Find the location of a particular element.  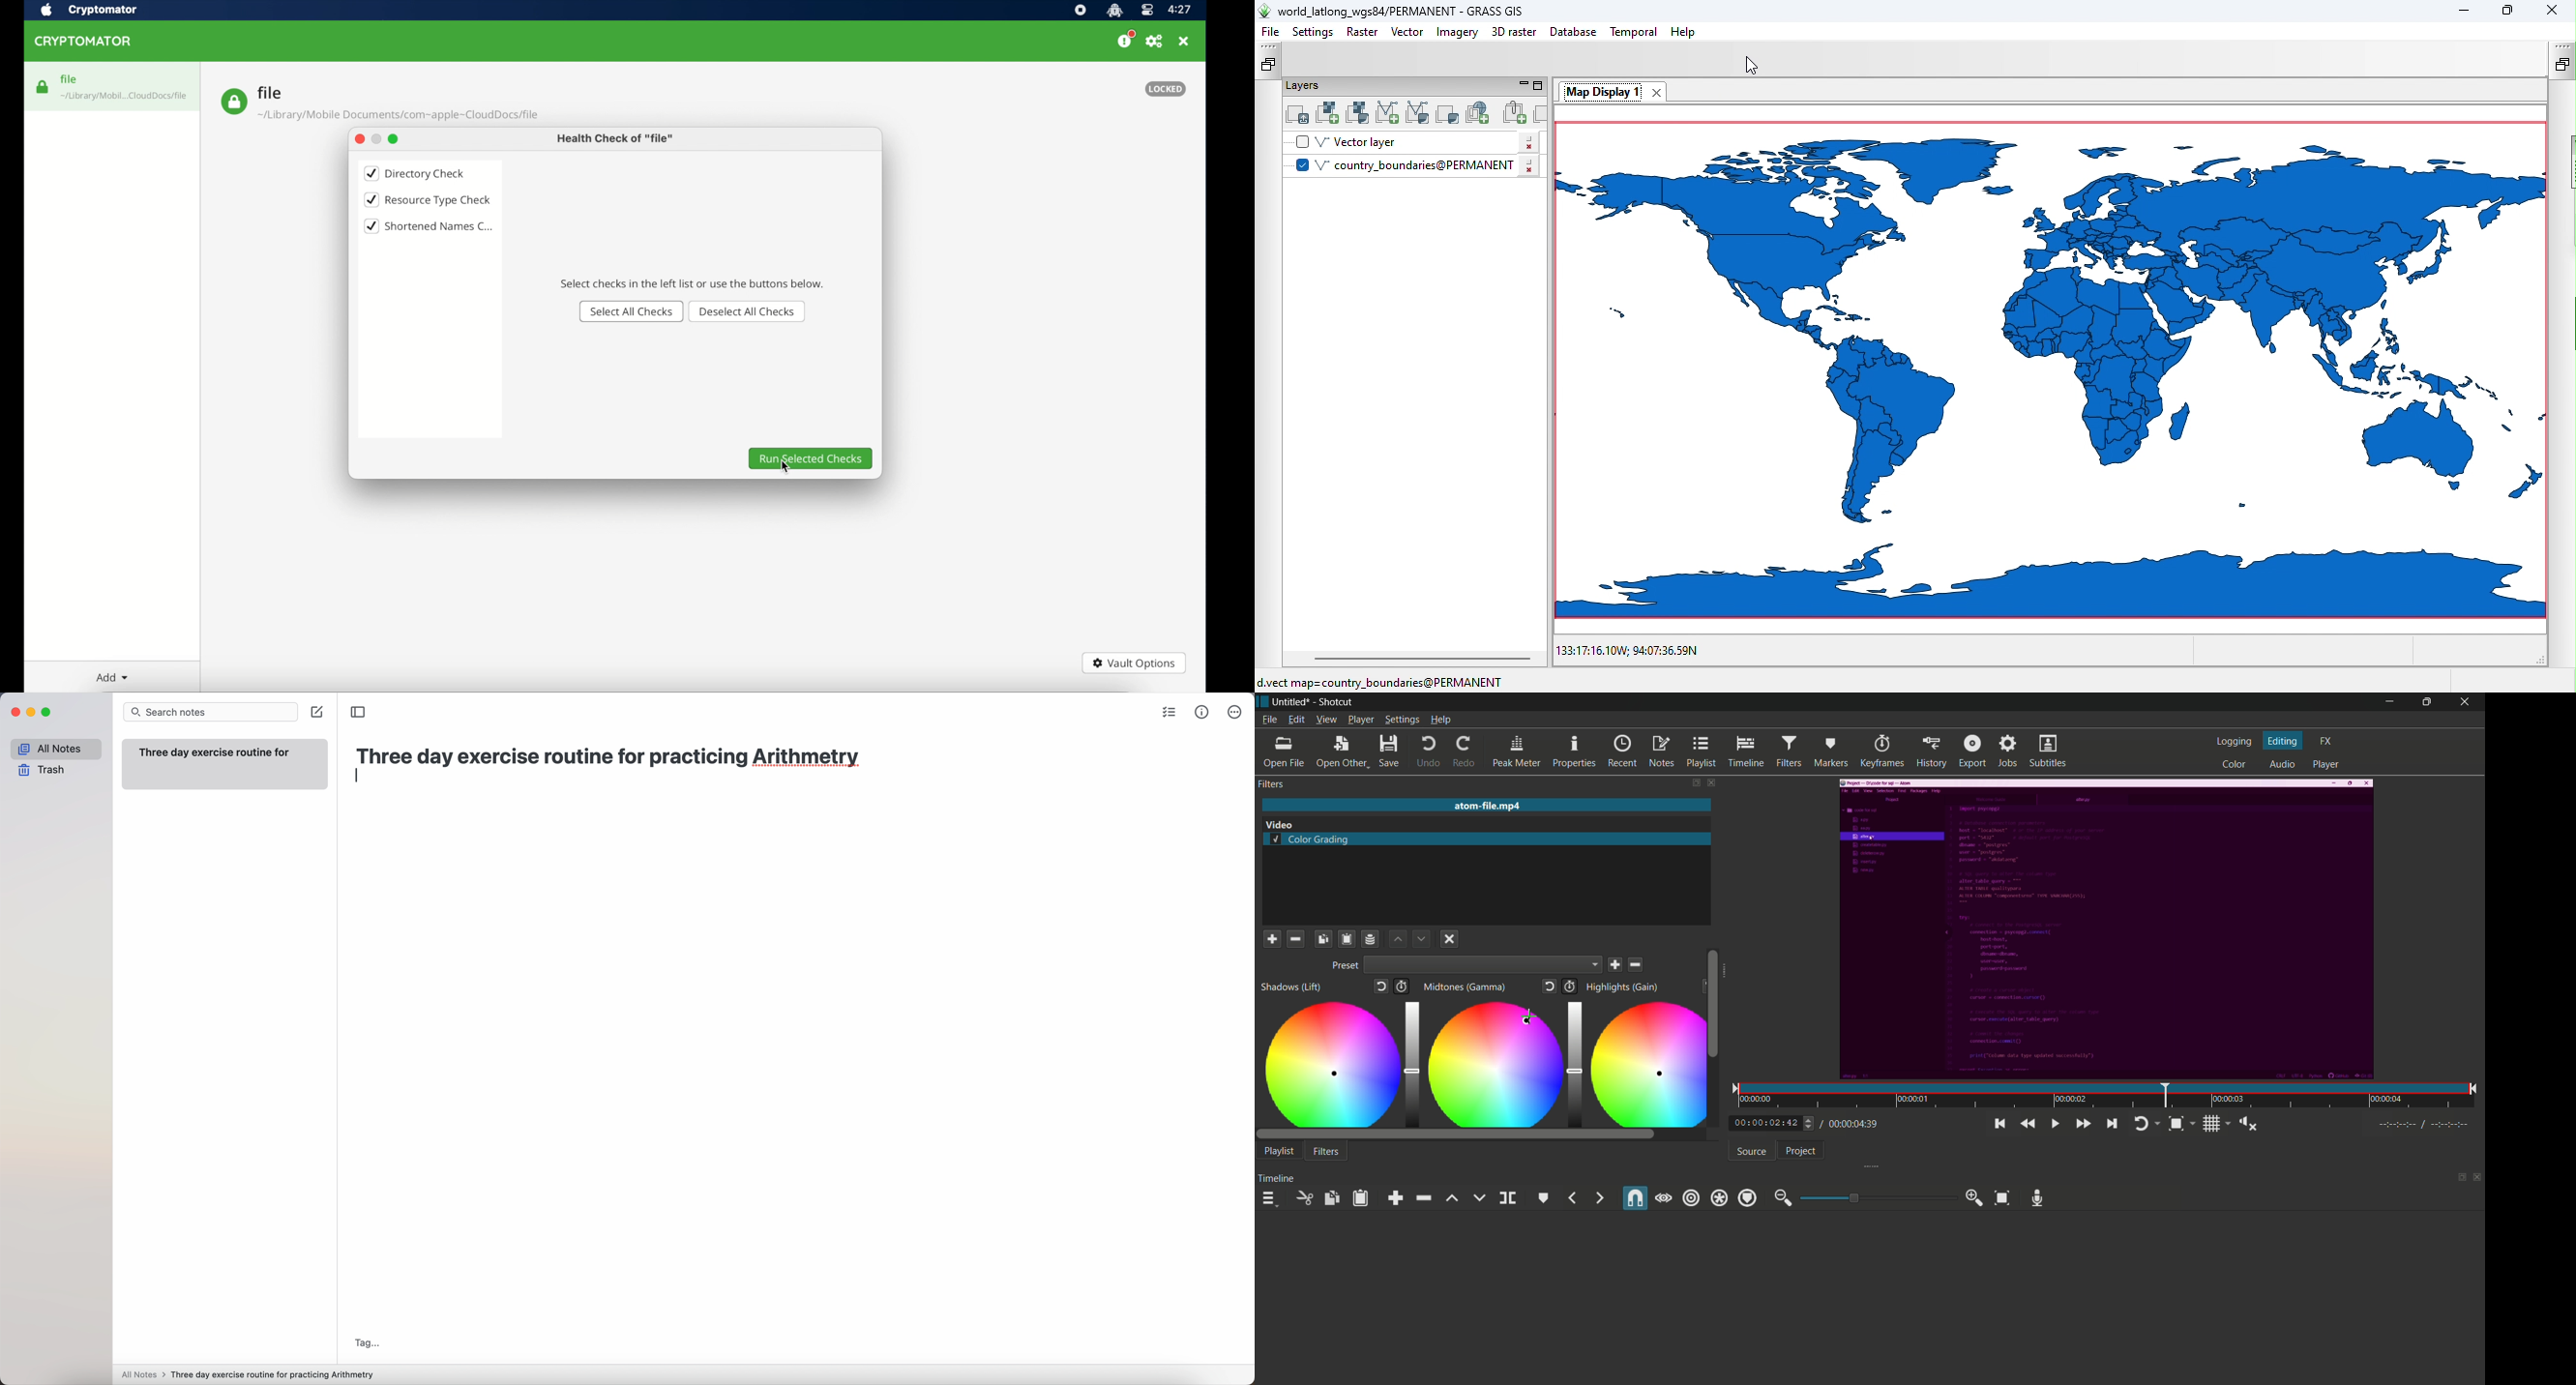

maximize is located at coordinates (46, 712).